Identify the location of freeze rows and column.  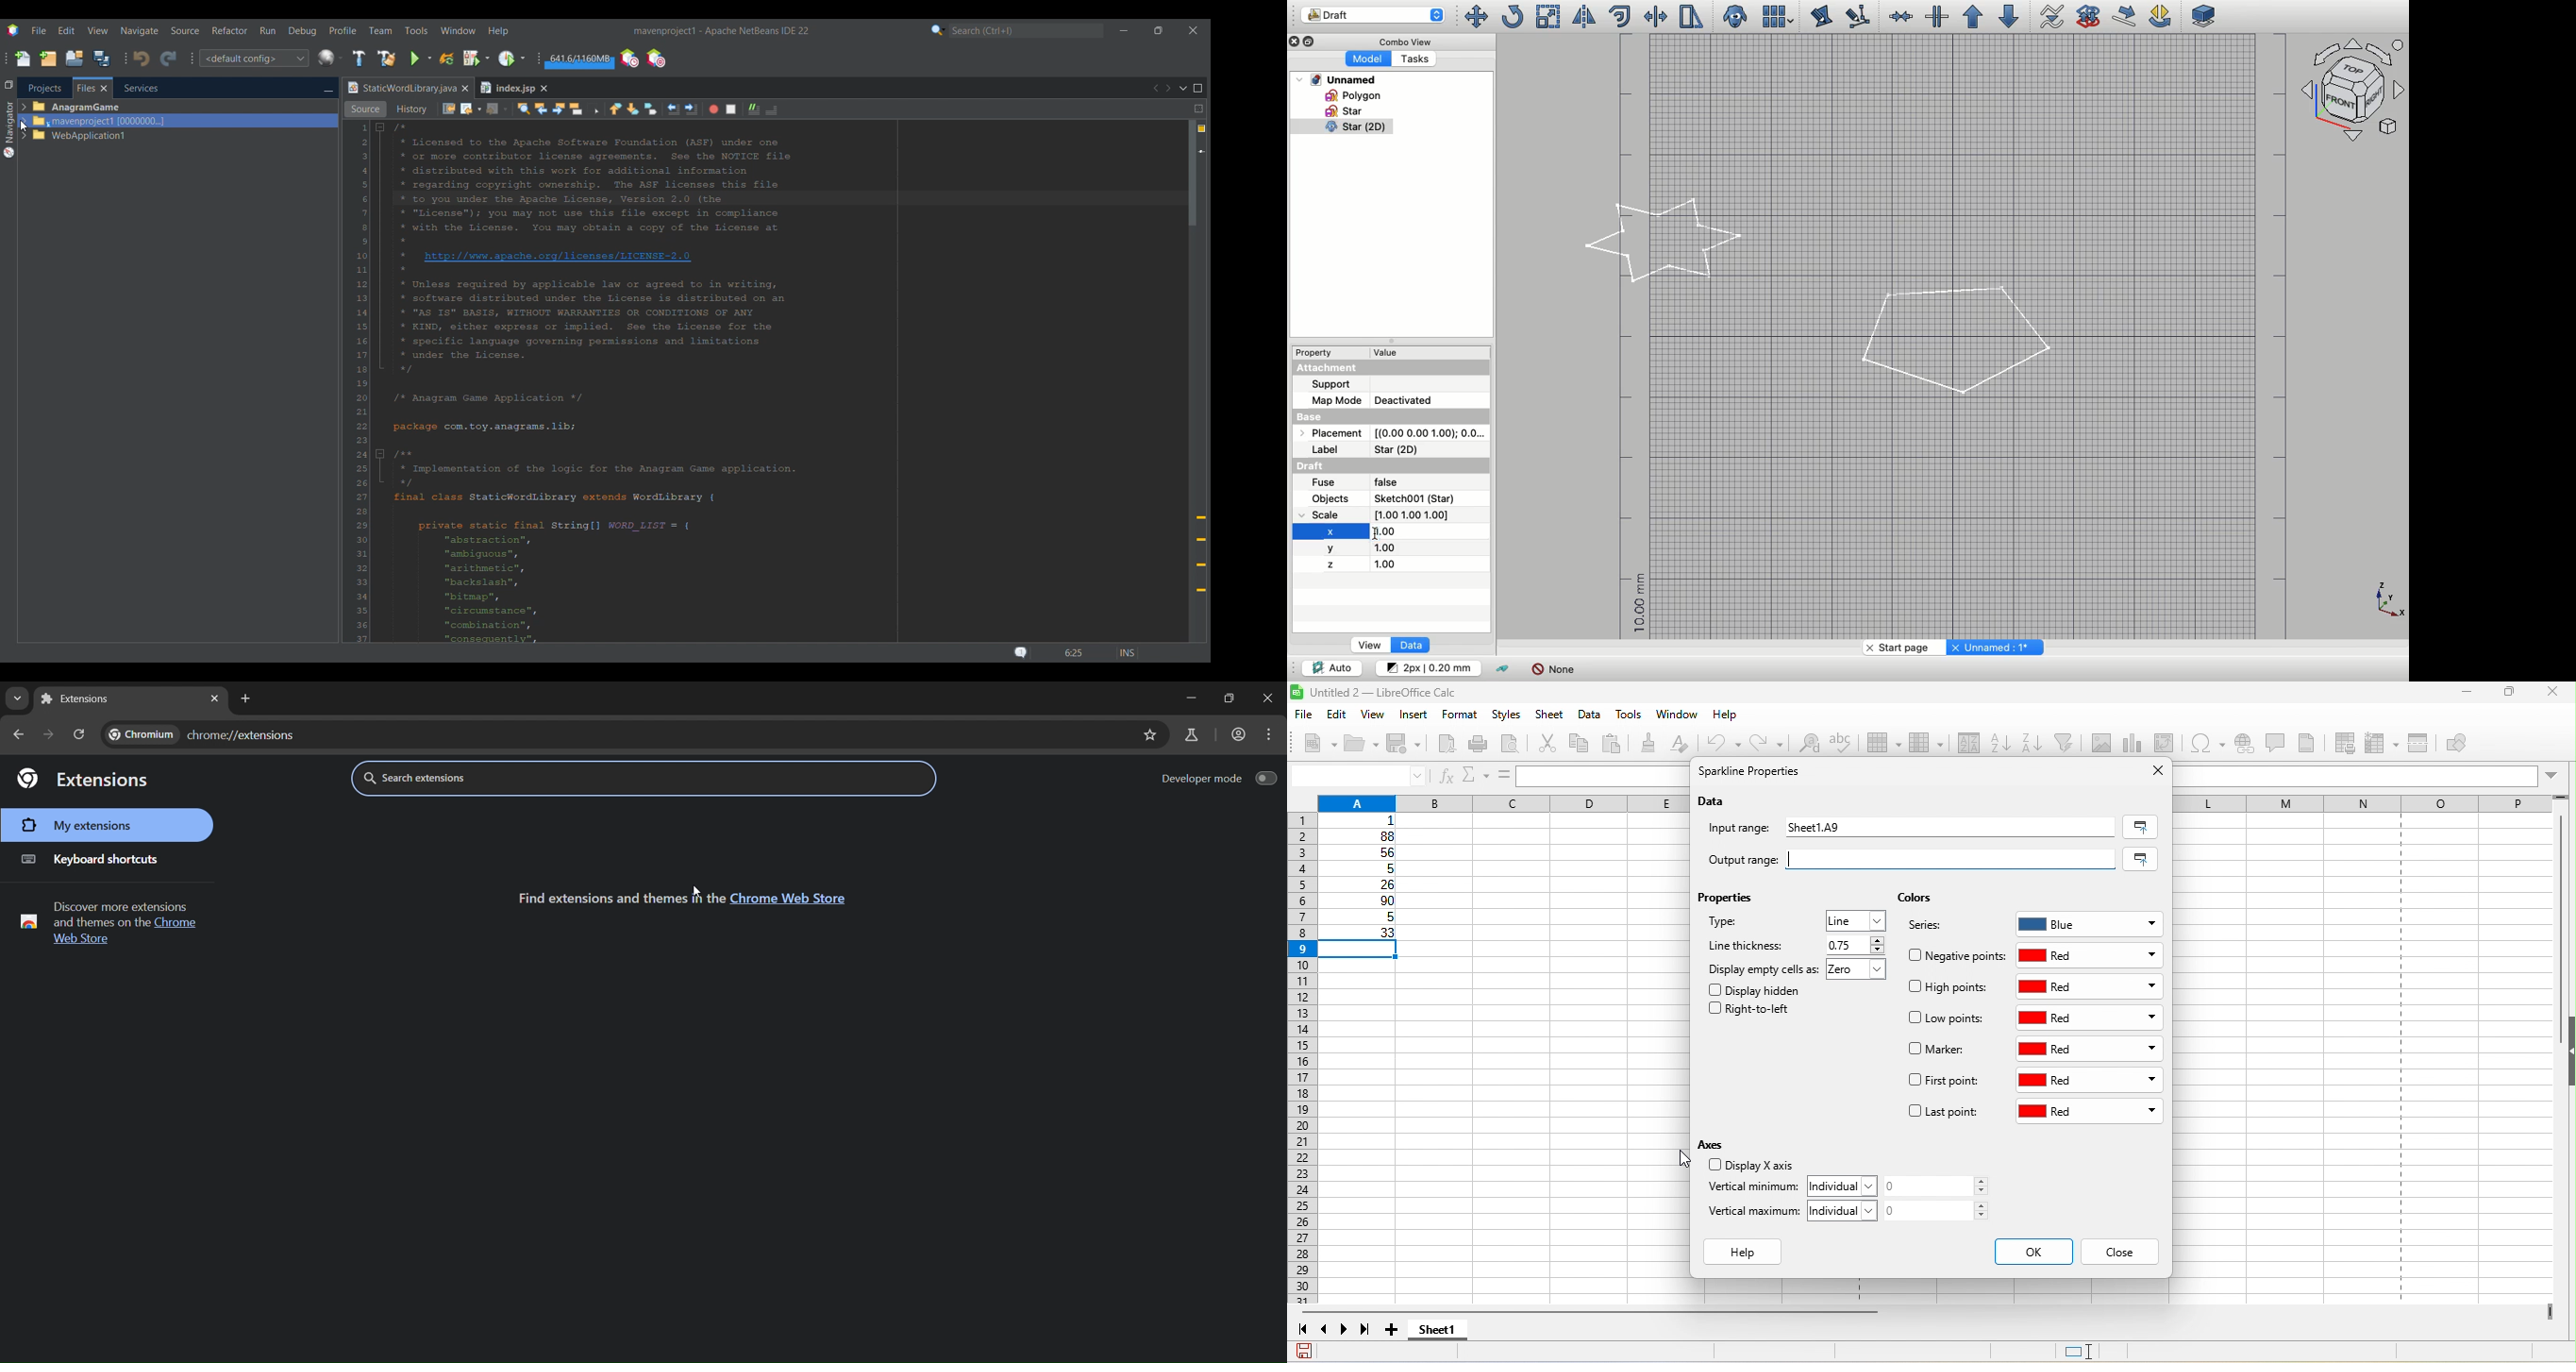
(2384, 743).